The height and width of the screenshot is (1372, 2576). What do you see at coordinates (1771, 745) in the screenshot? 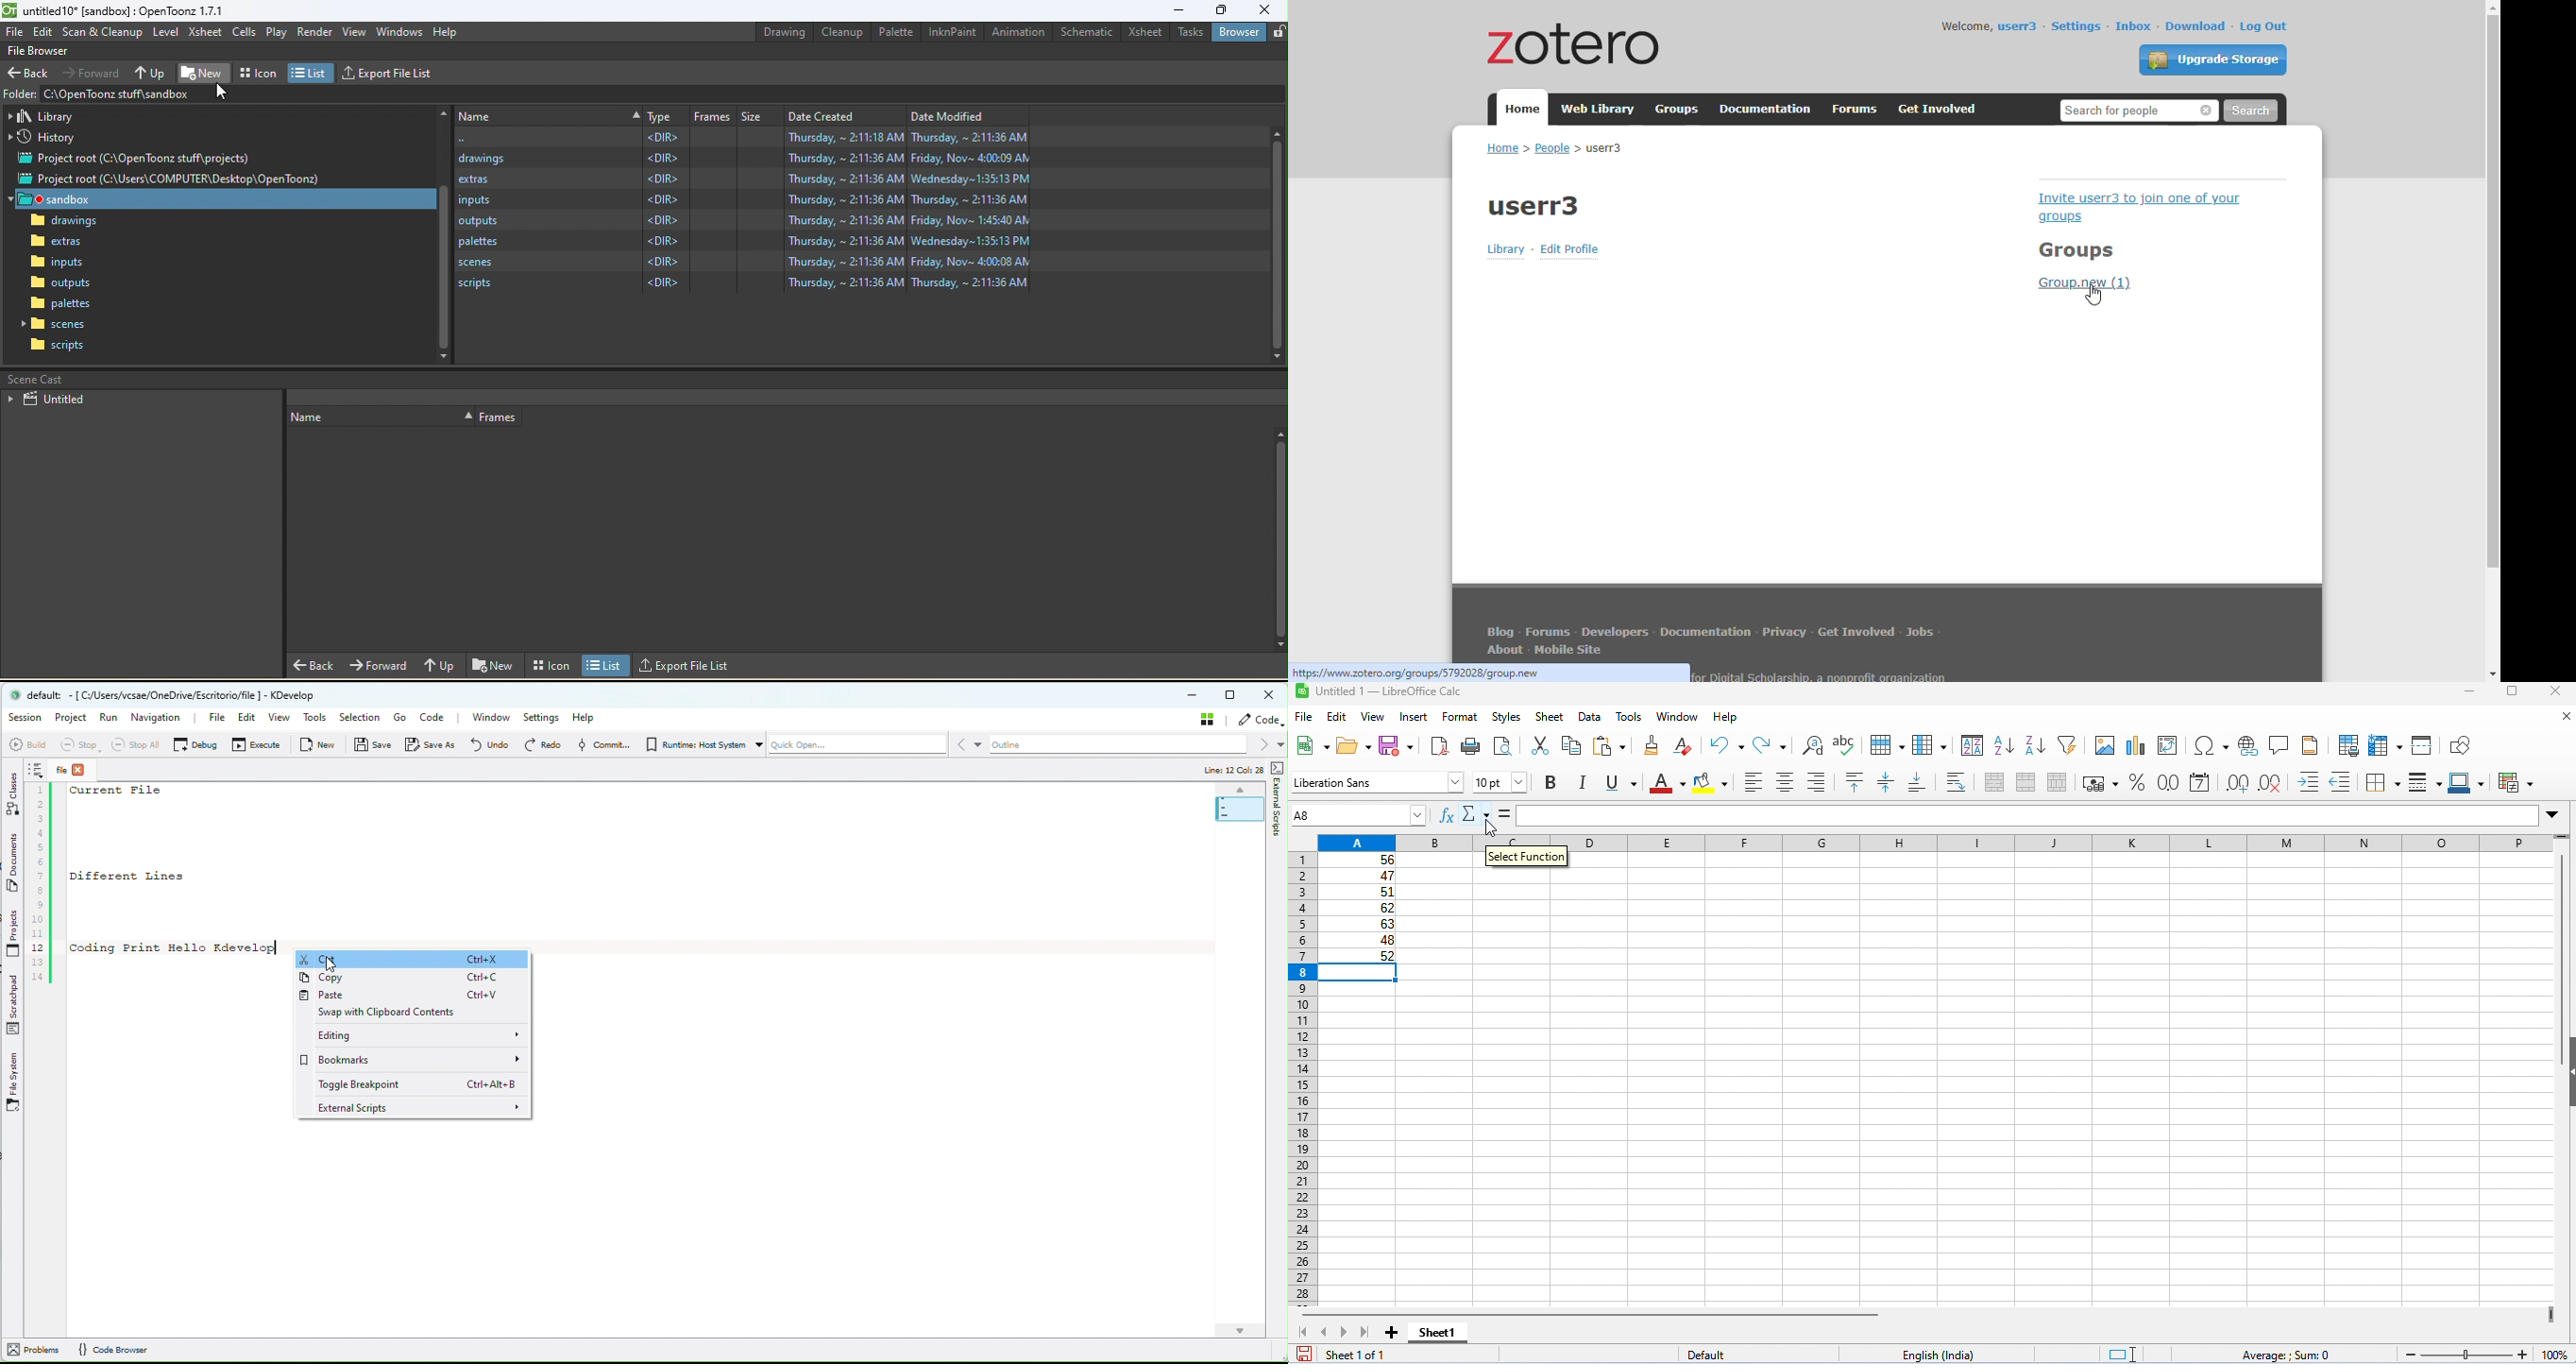
I see `redo` at bounding box center [1771, 745].